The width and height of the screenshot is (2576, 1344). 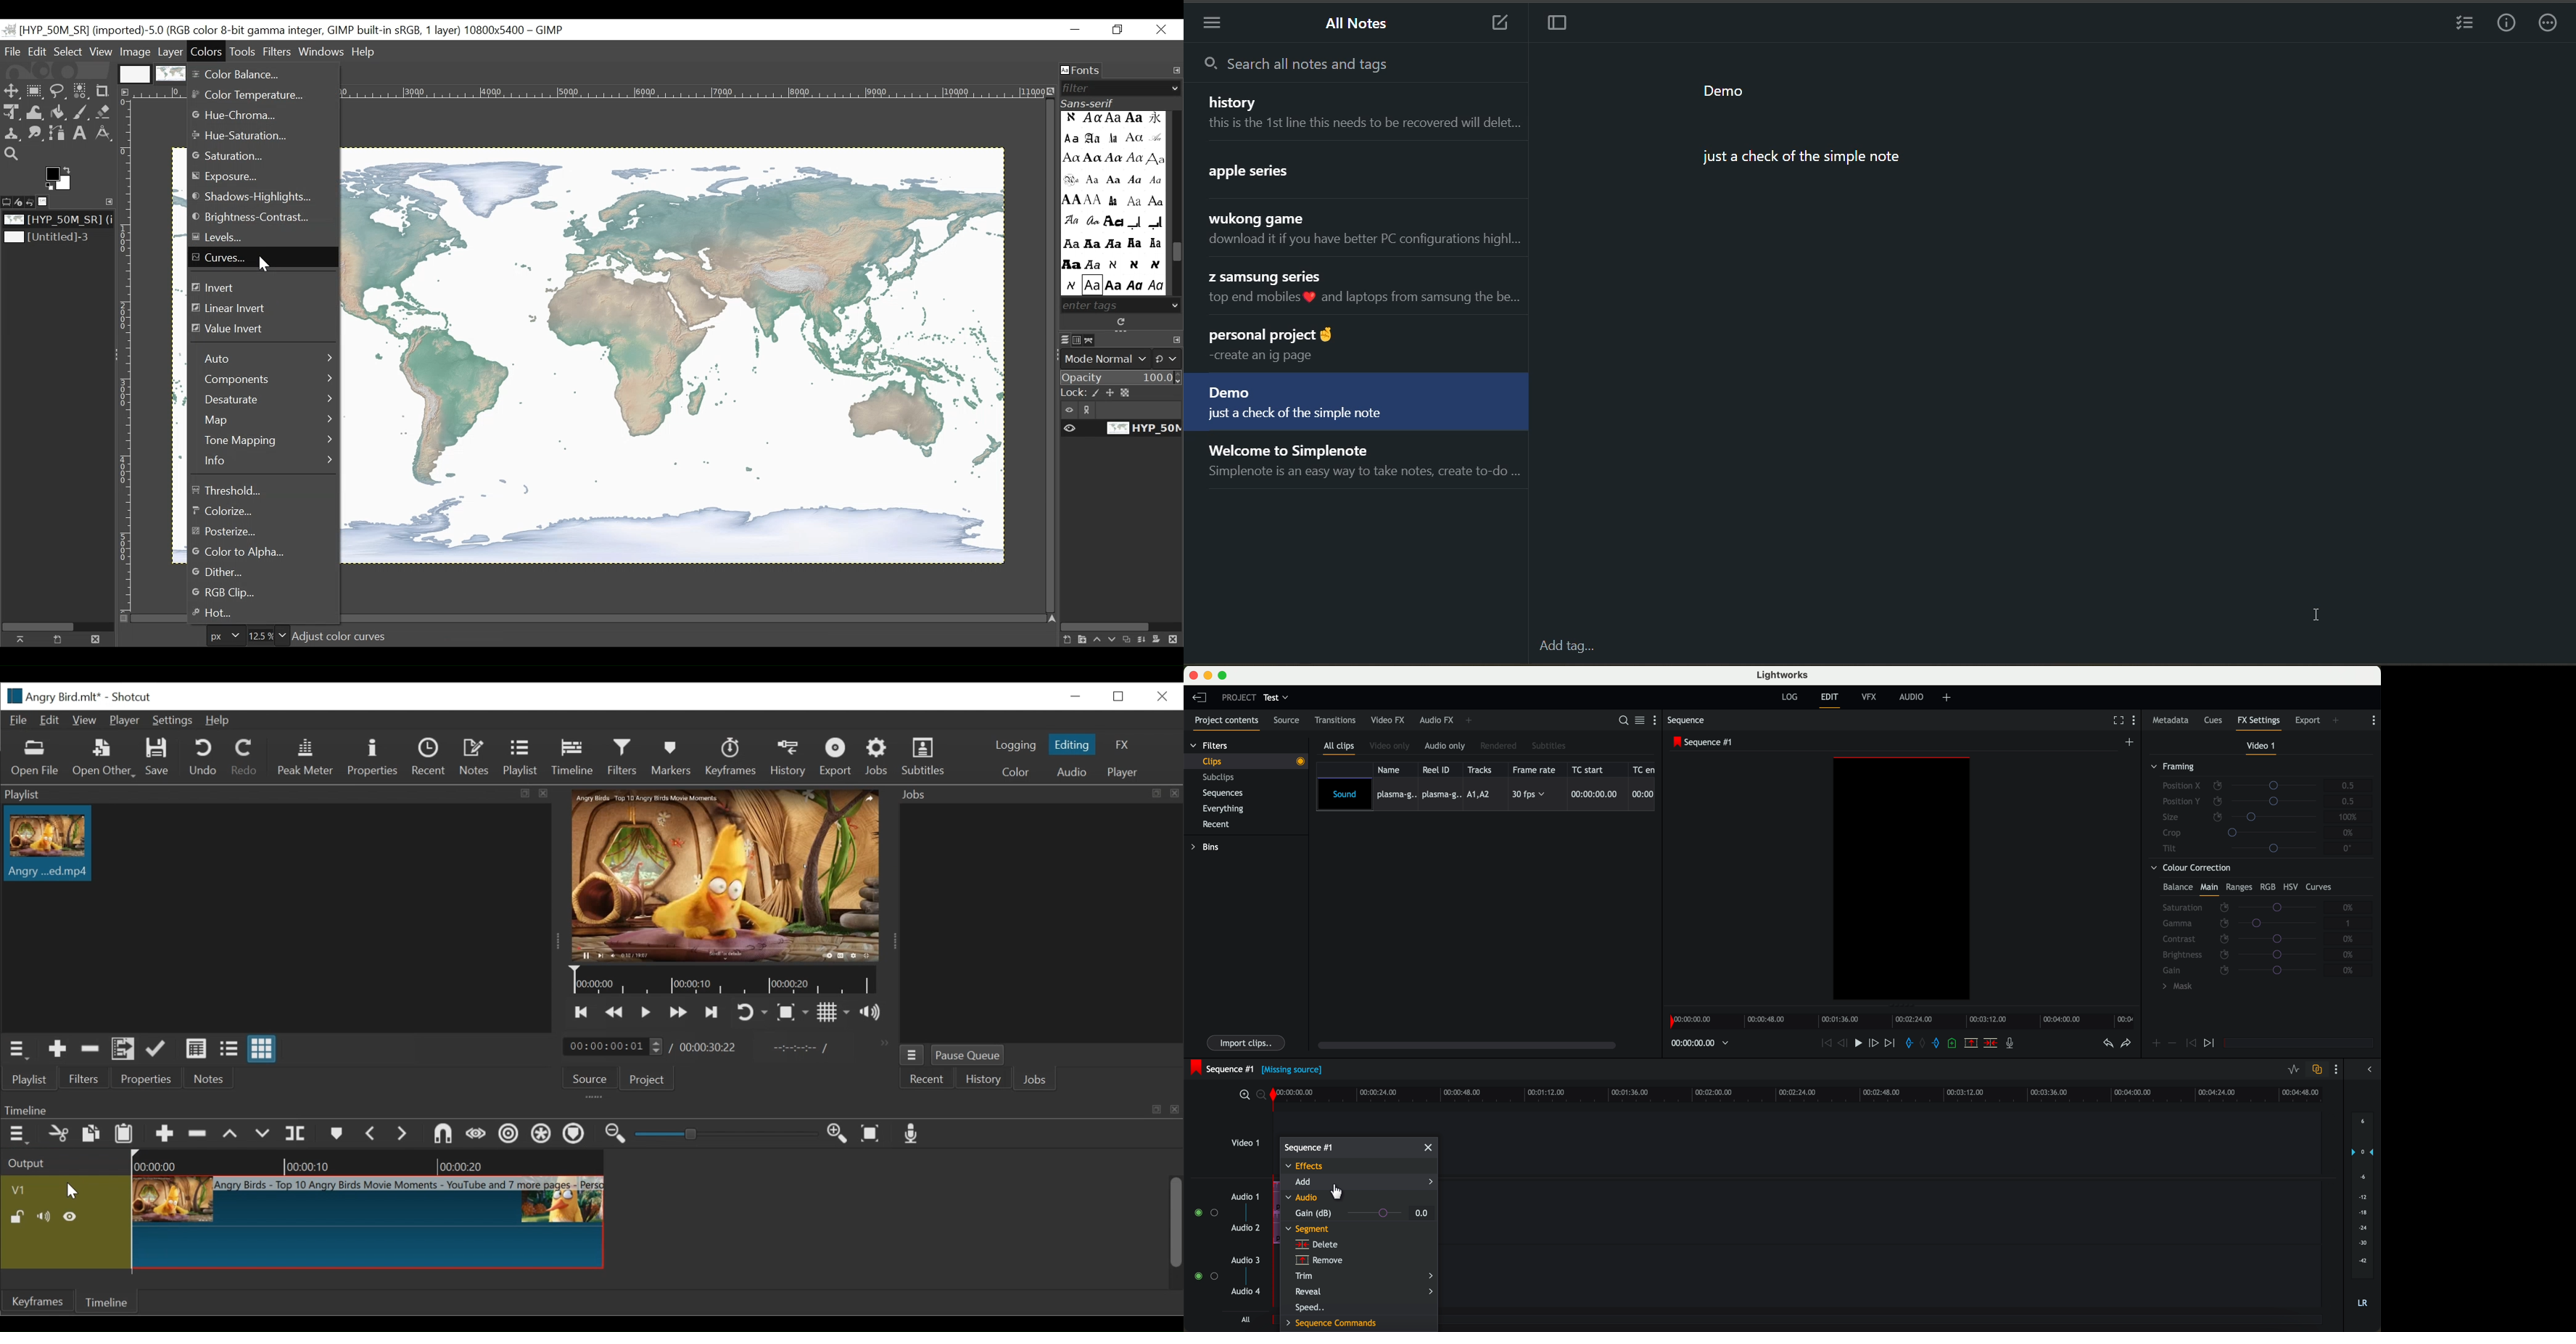 What do you see at coordinates (367, 1223) in the screenshot?
I see `Clip` at bounding box center [367, 1223].